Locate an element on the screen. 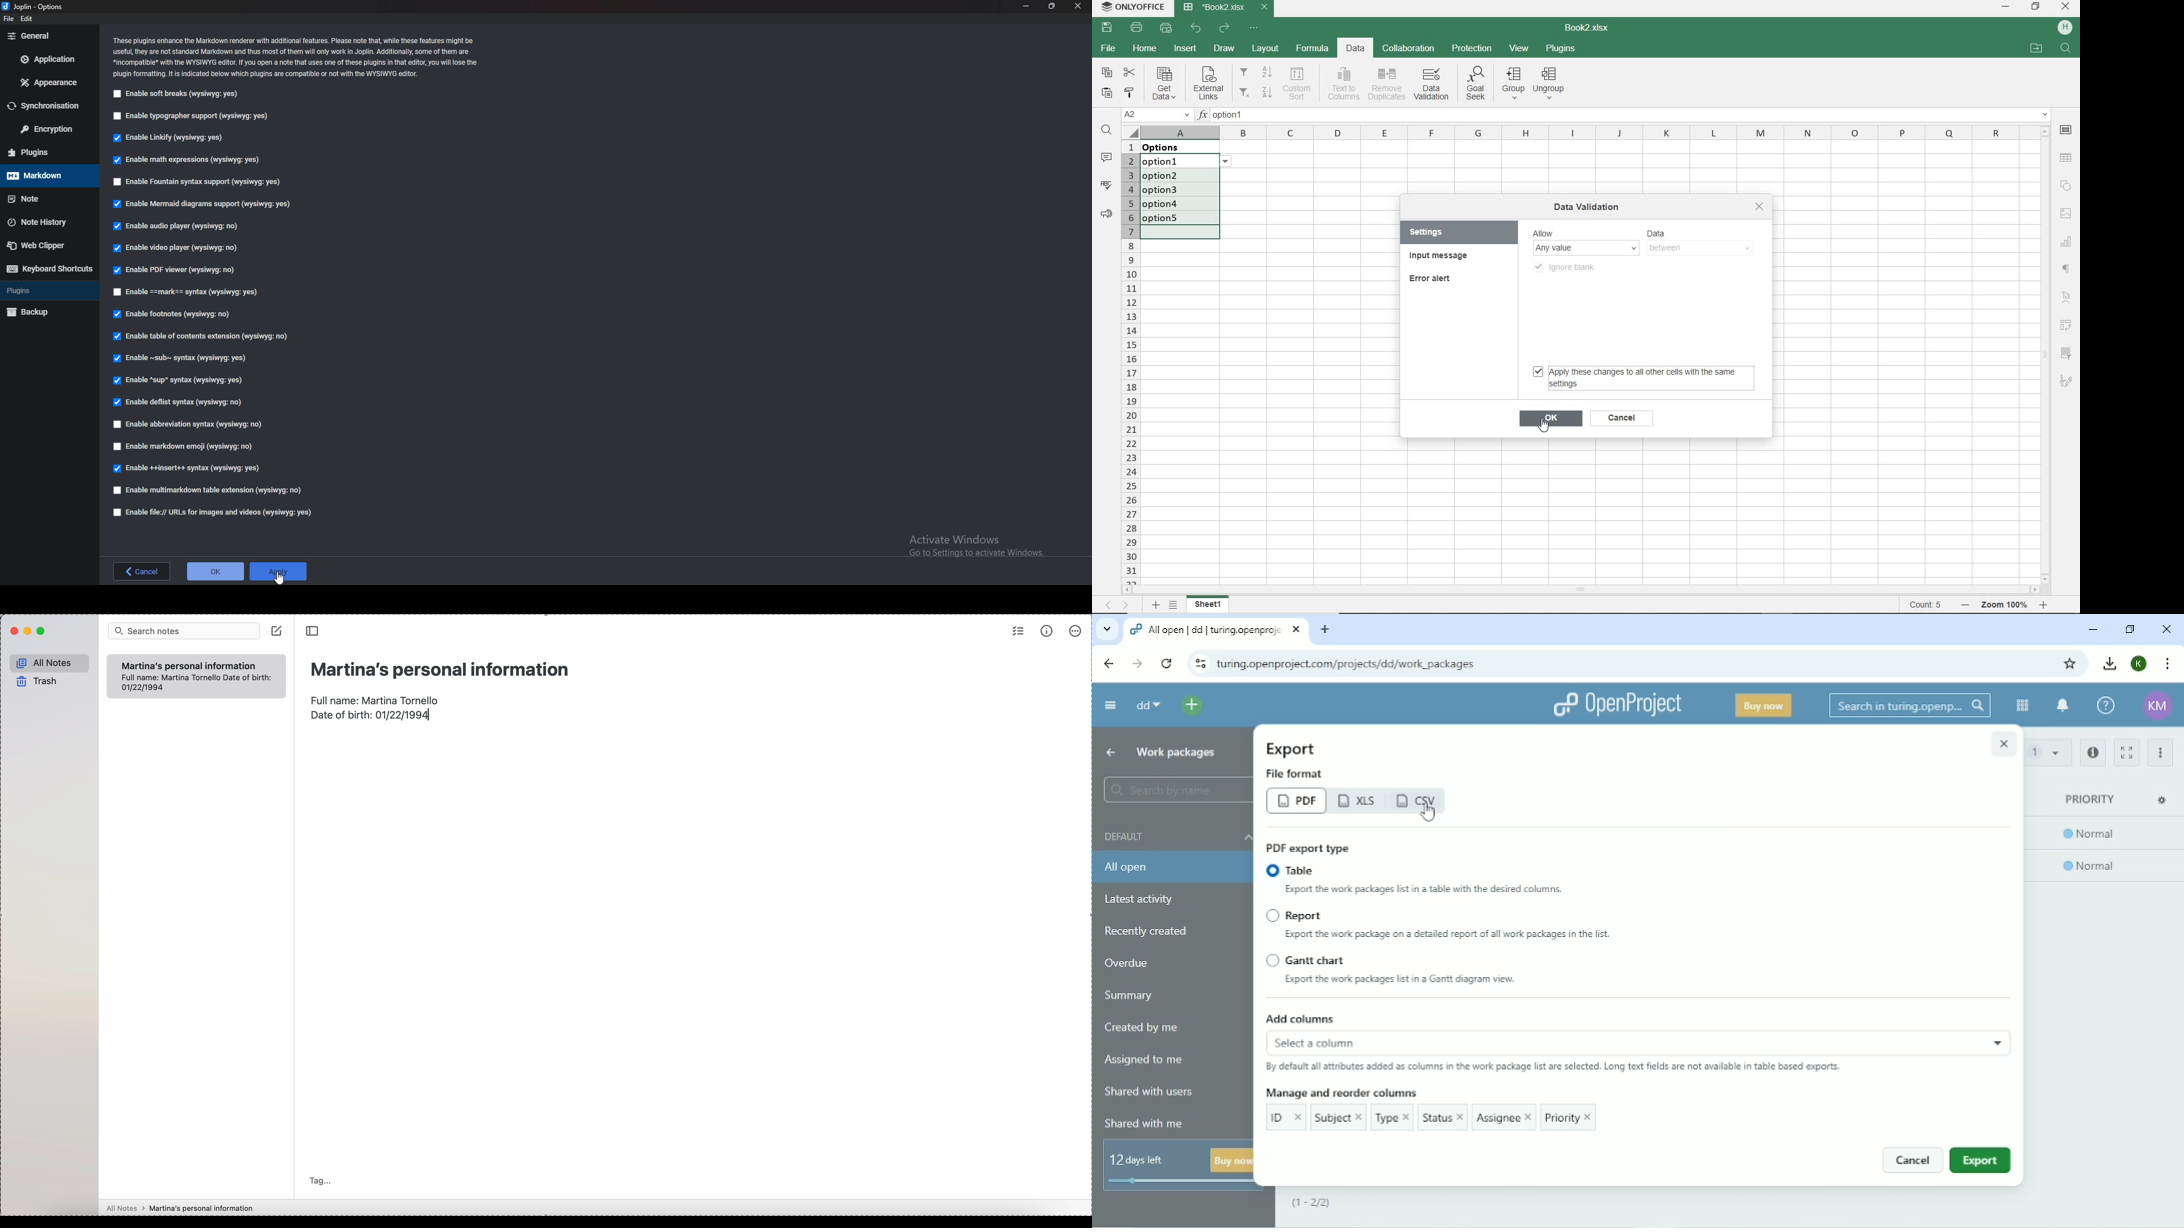 Image resolution: width=2184 pixels, height=1232 pixels. HOME is located at coordinates (1144, 51).